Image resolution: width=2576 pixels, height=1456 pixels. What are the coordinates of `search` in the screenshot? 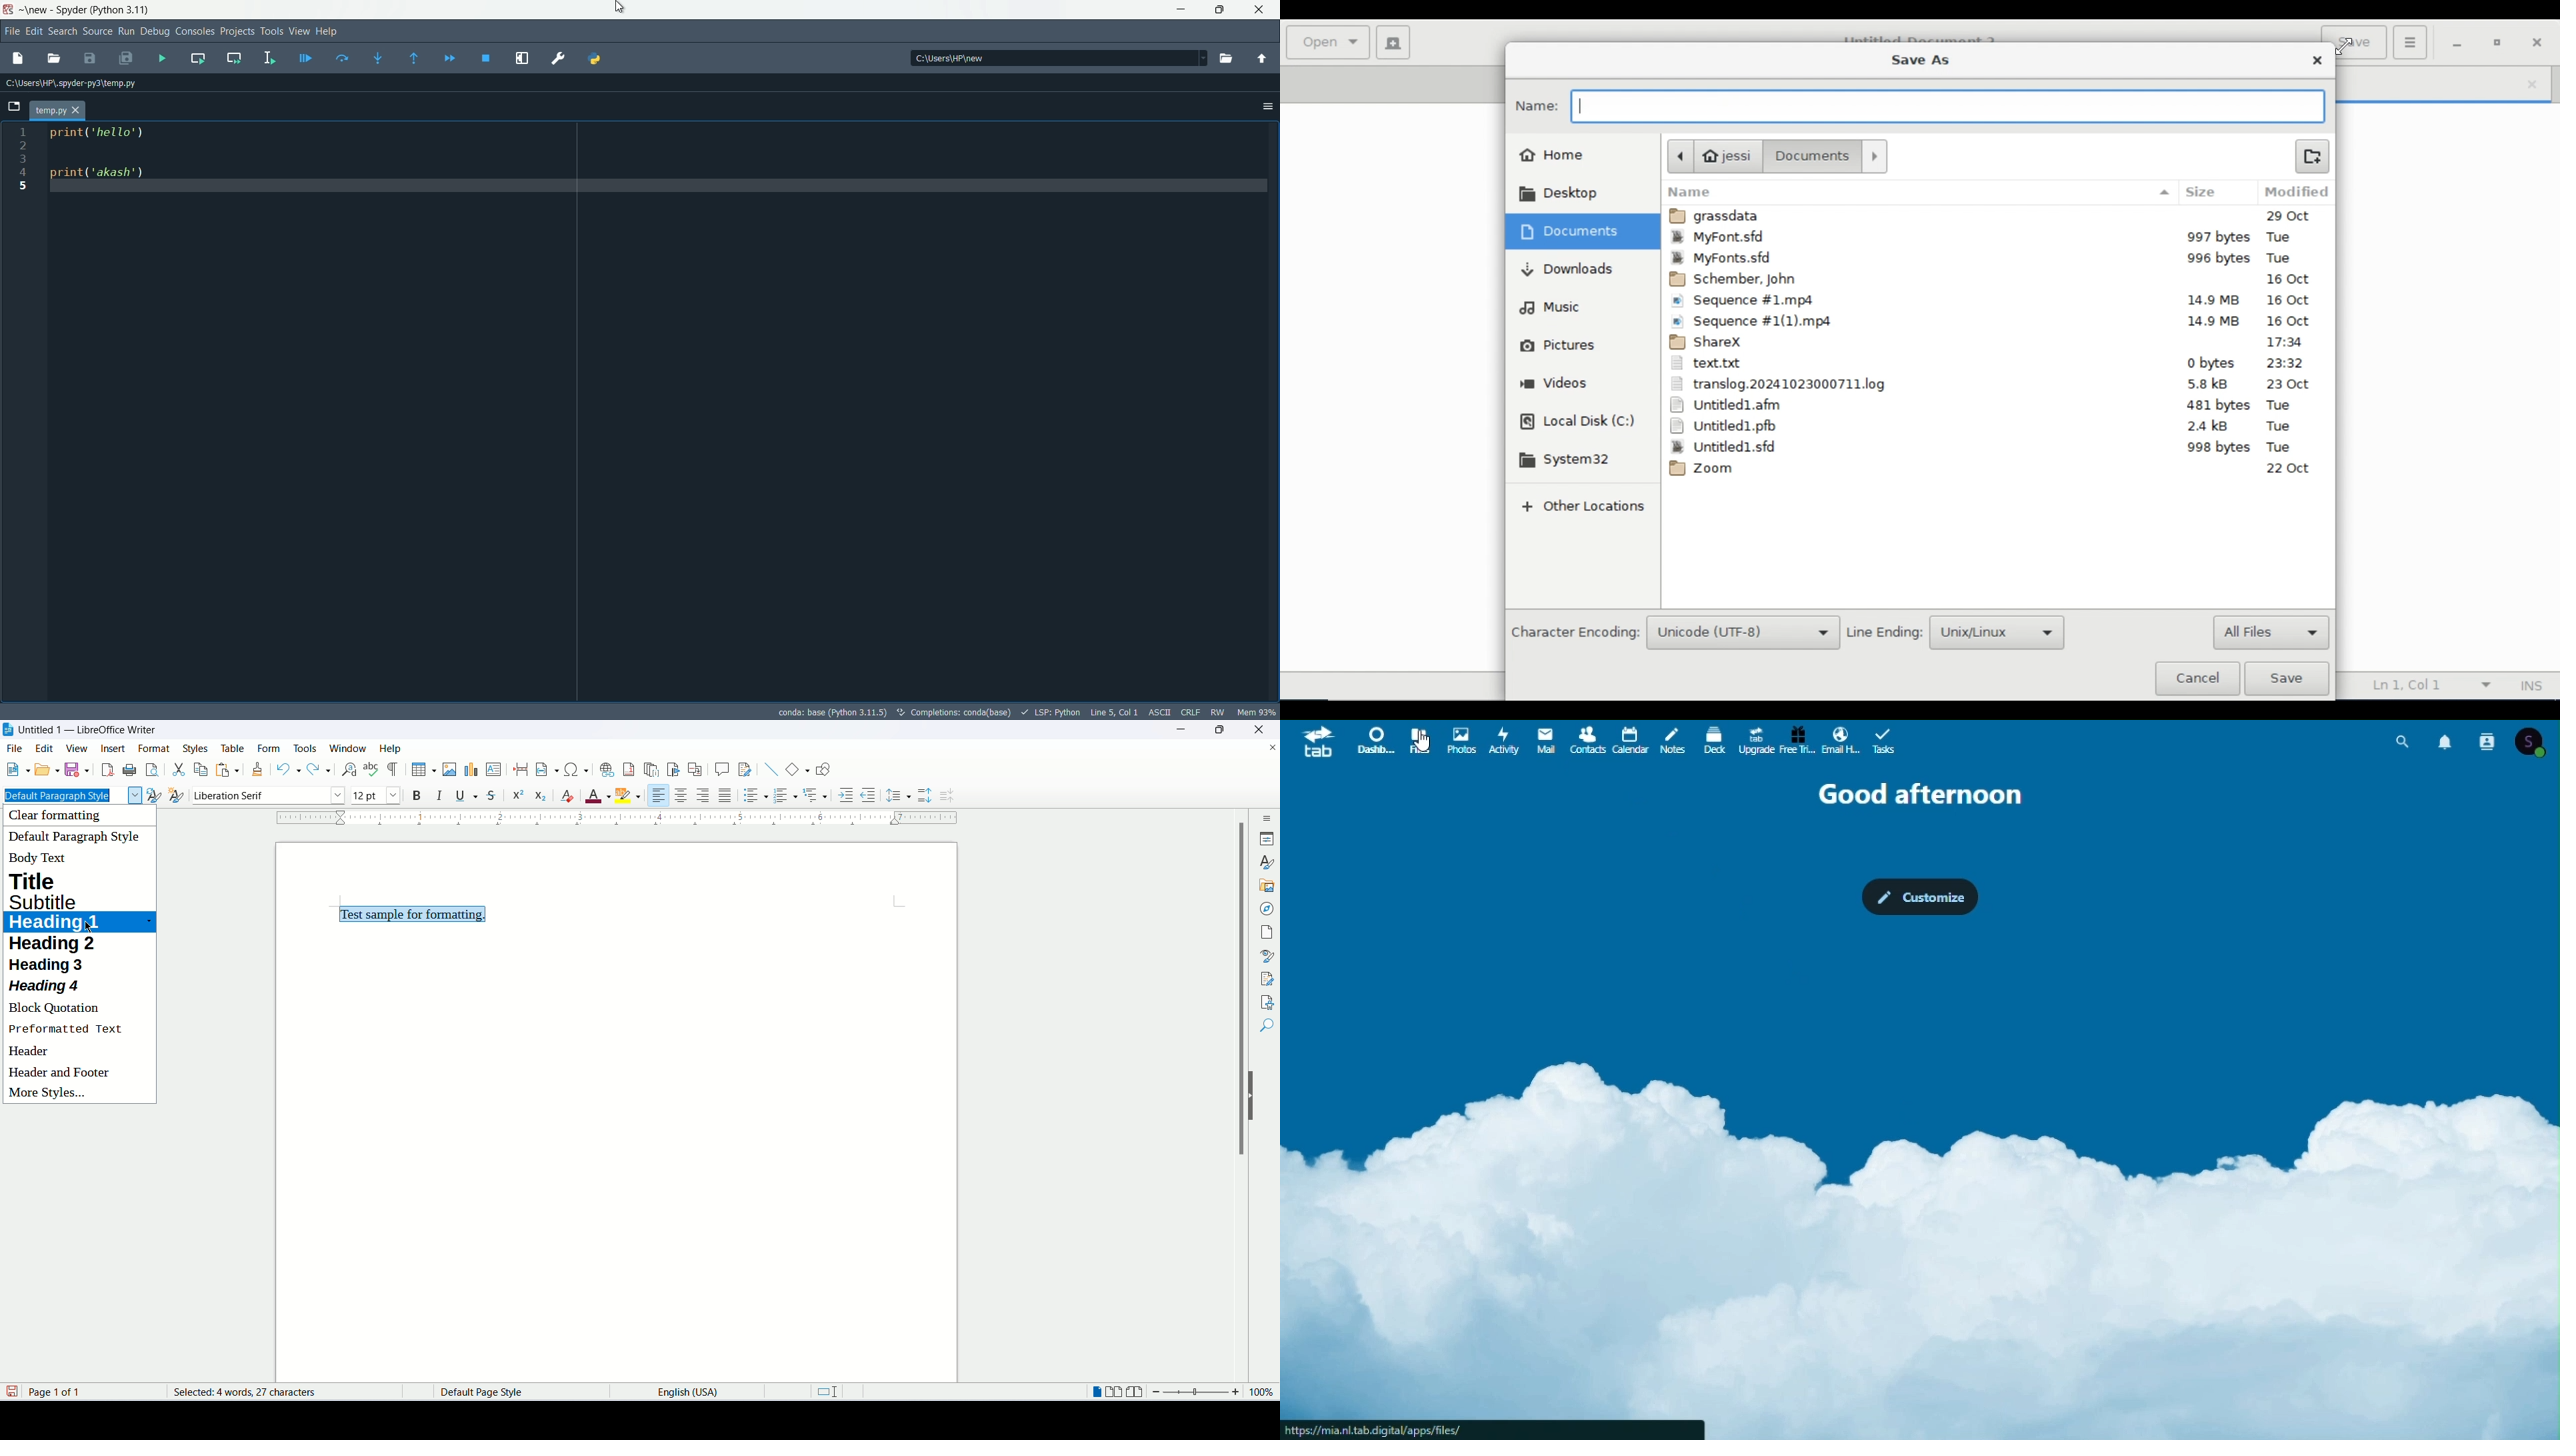 It's located at (2407, 738).